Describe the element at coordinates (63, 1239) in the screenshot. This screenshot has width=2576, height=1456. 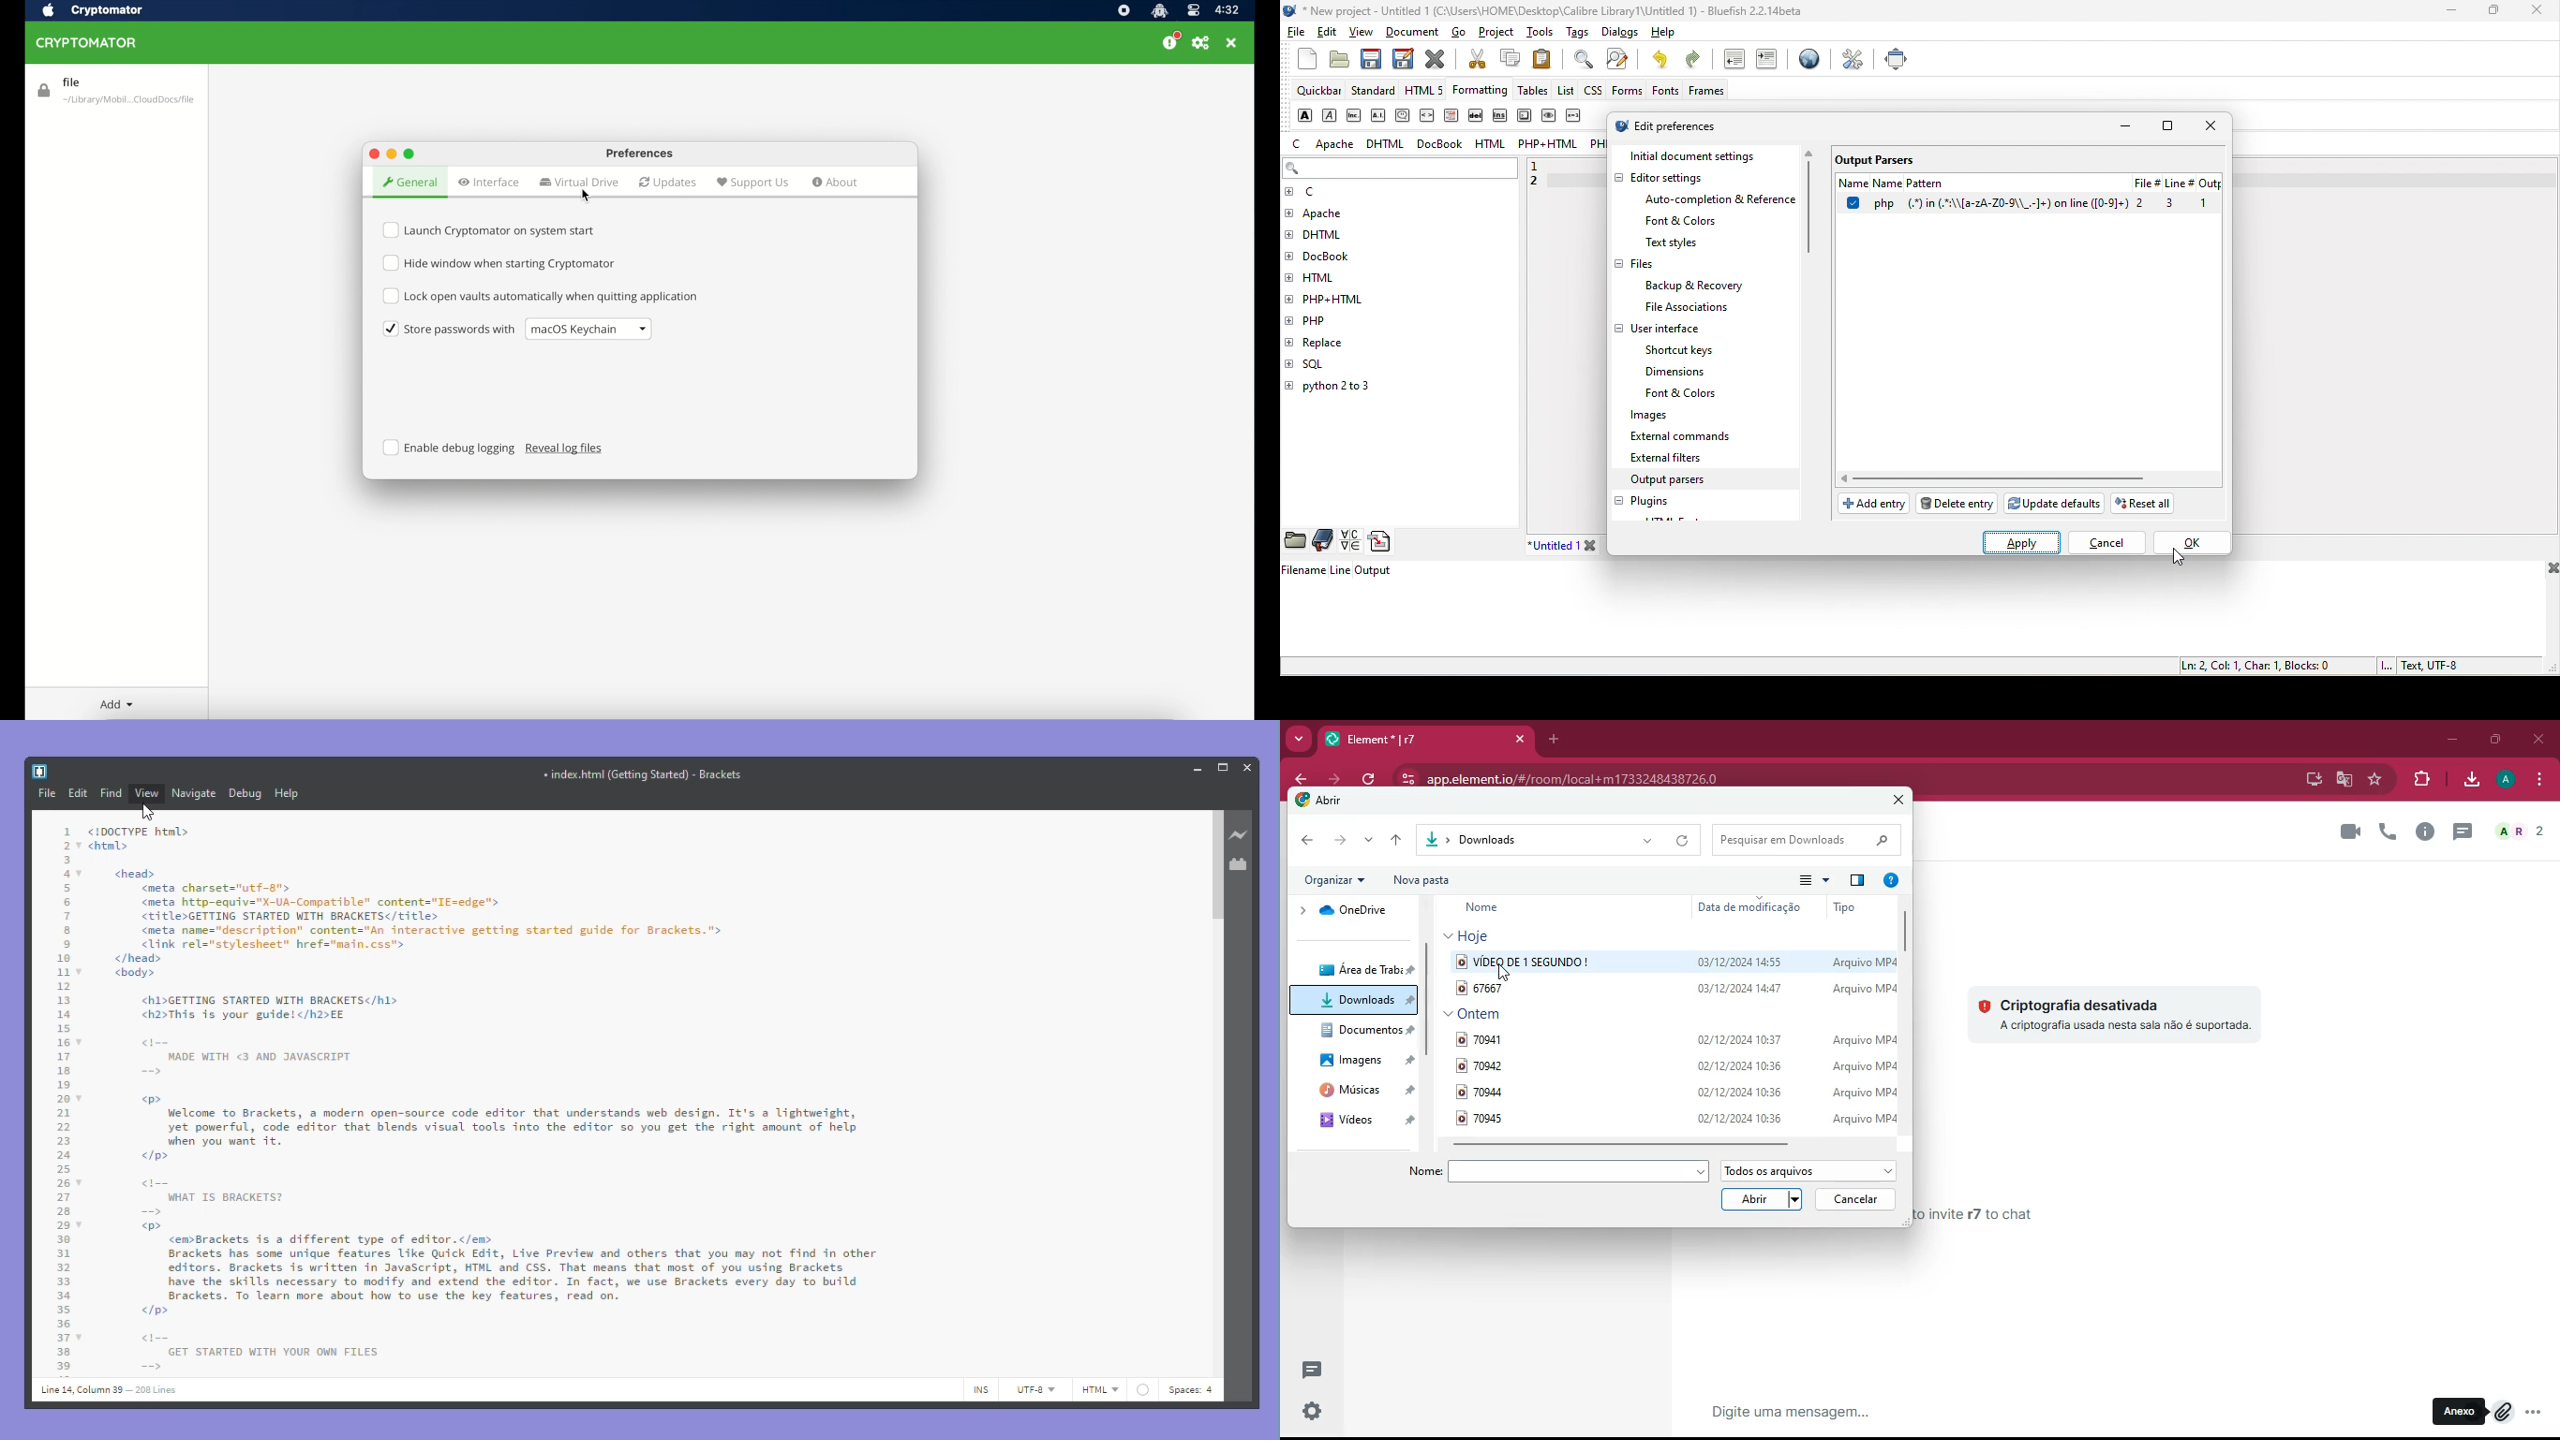
I see `30` at that location.